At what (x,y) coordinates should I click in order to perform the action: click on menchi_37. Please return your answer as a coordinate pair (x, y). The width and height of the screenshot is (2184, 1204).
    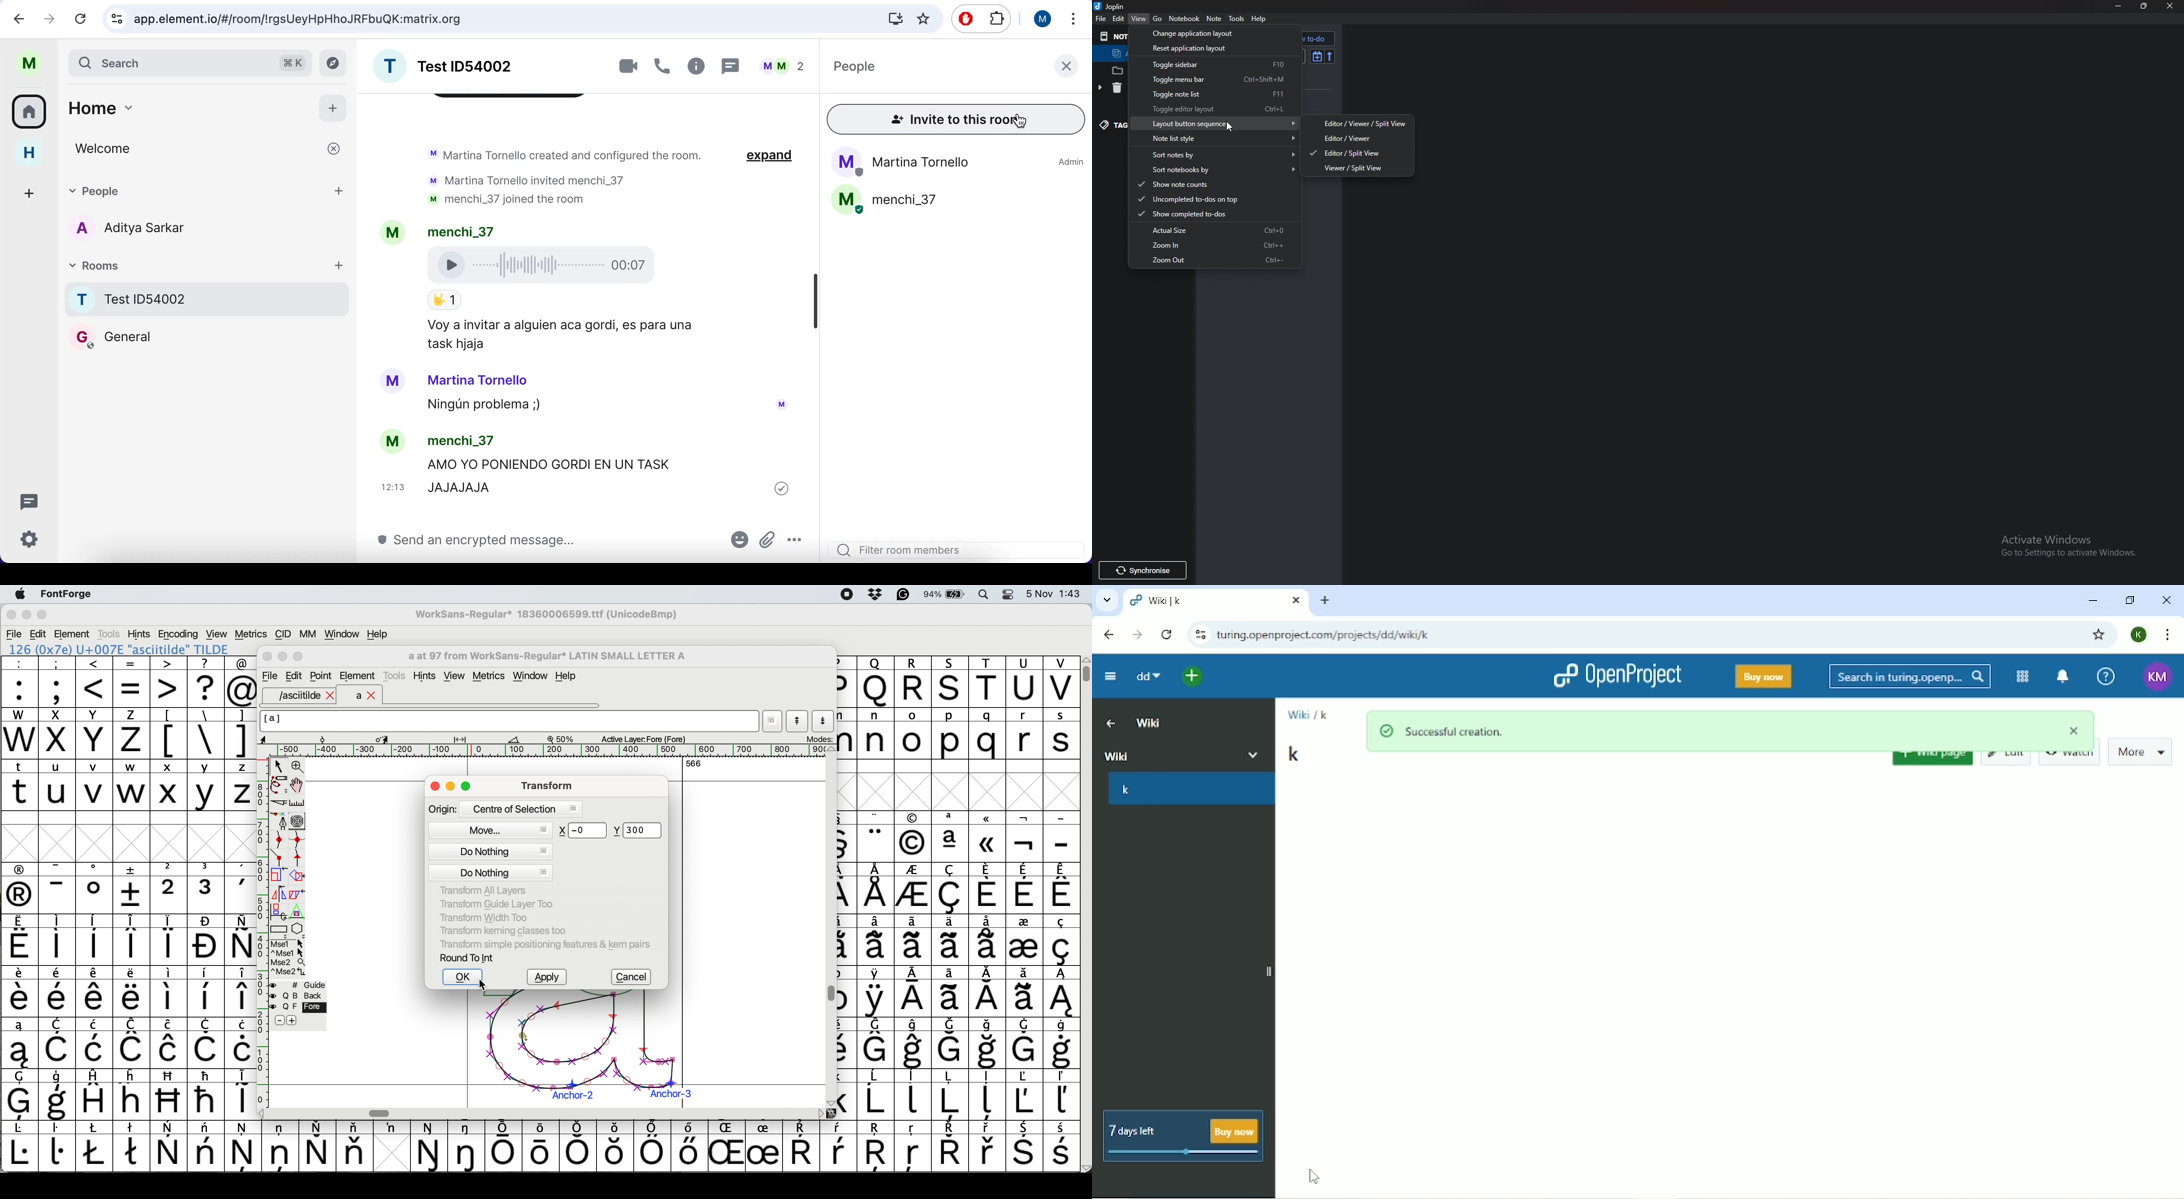
    Looking at the image, I should click on (468, 442).